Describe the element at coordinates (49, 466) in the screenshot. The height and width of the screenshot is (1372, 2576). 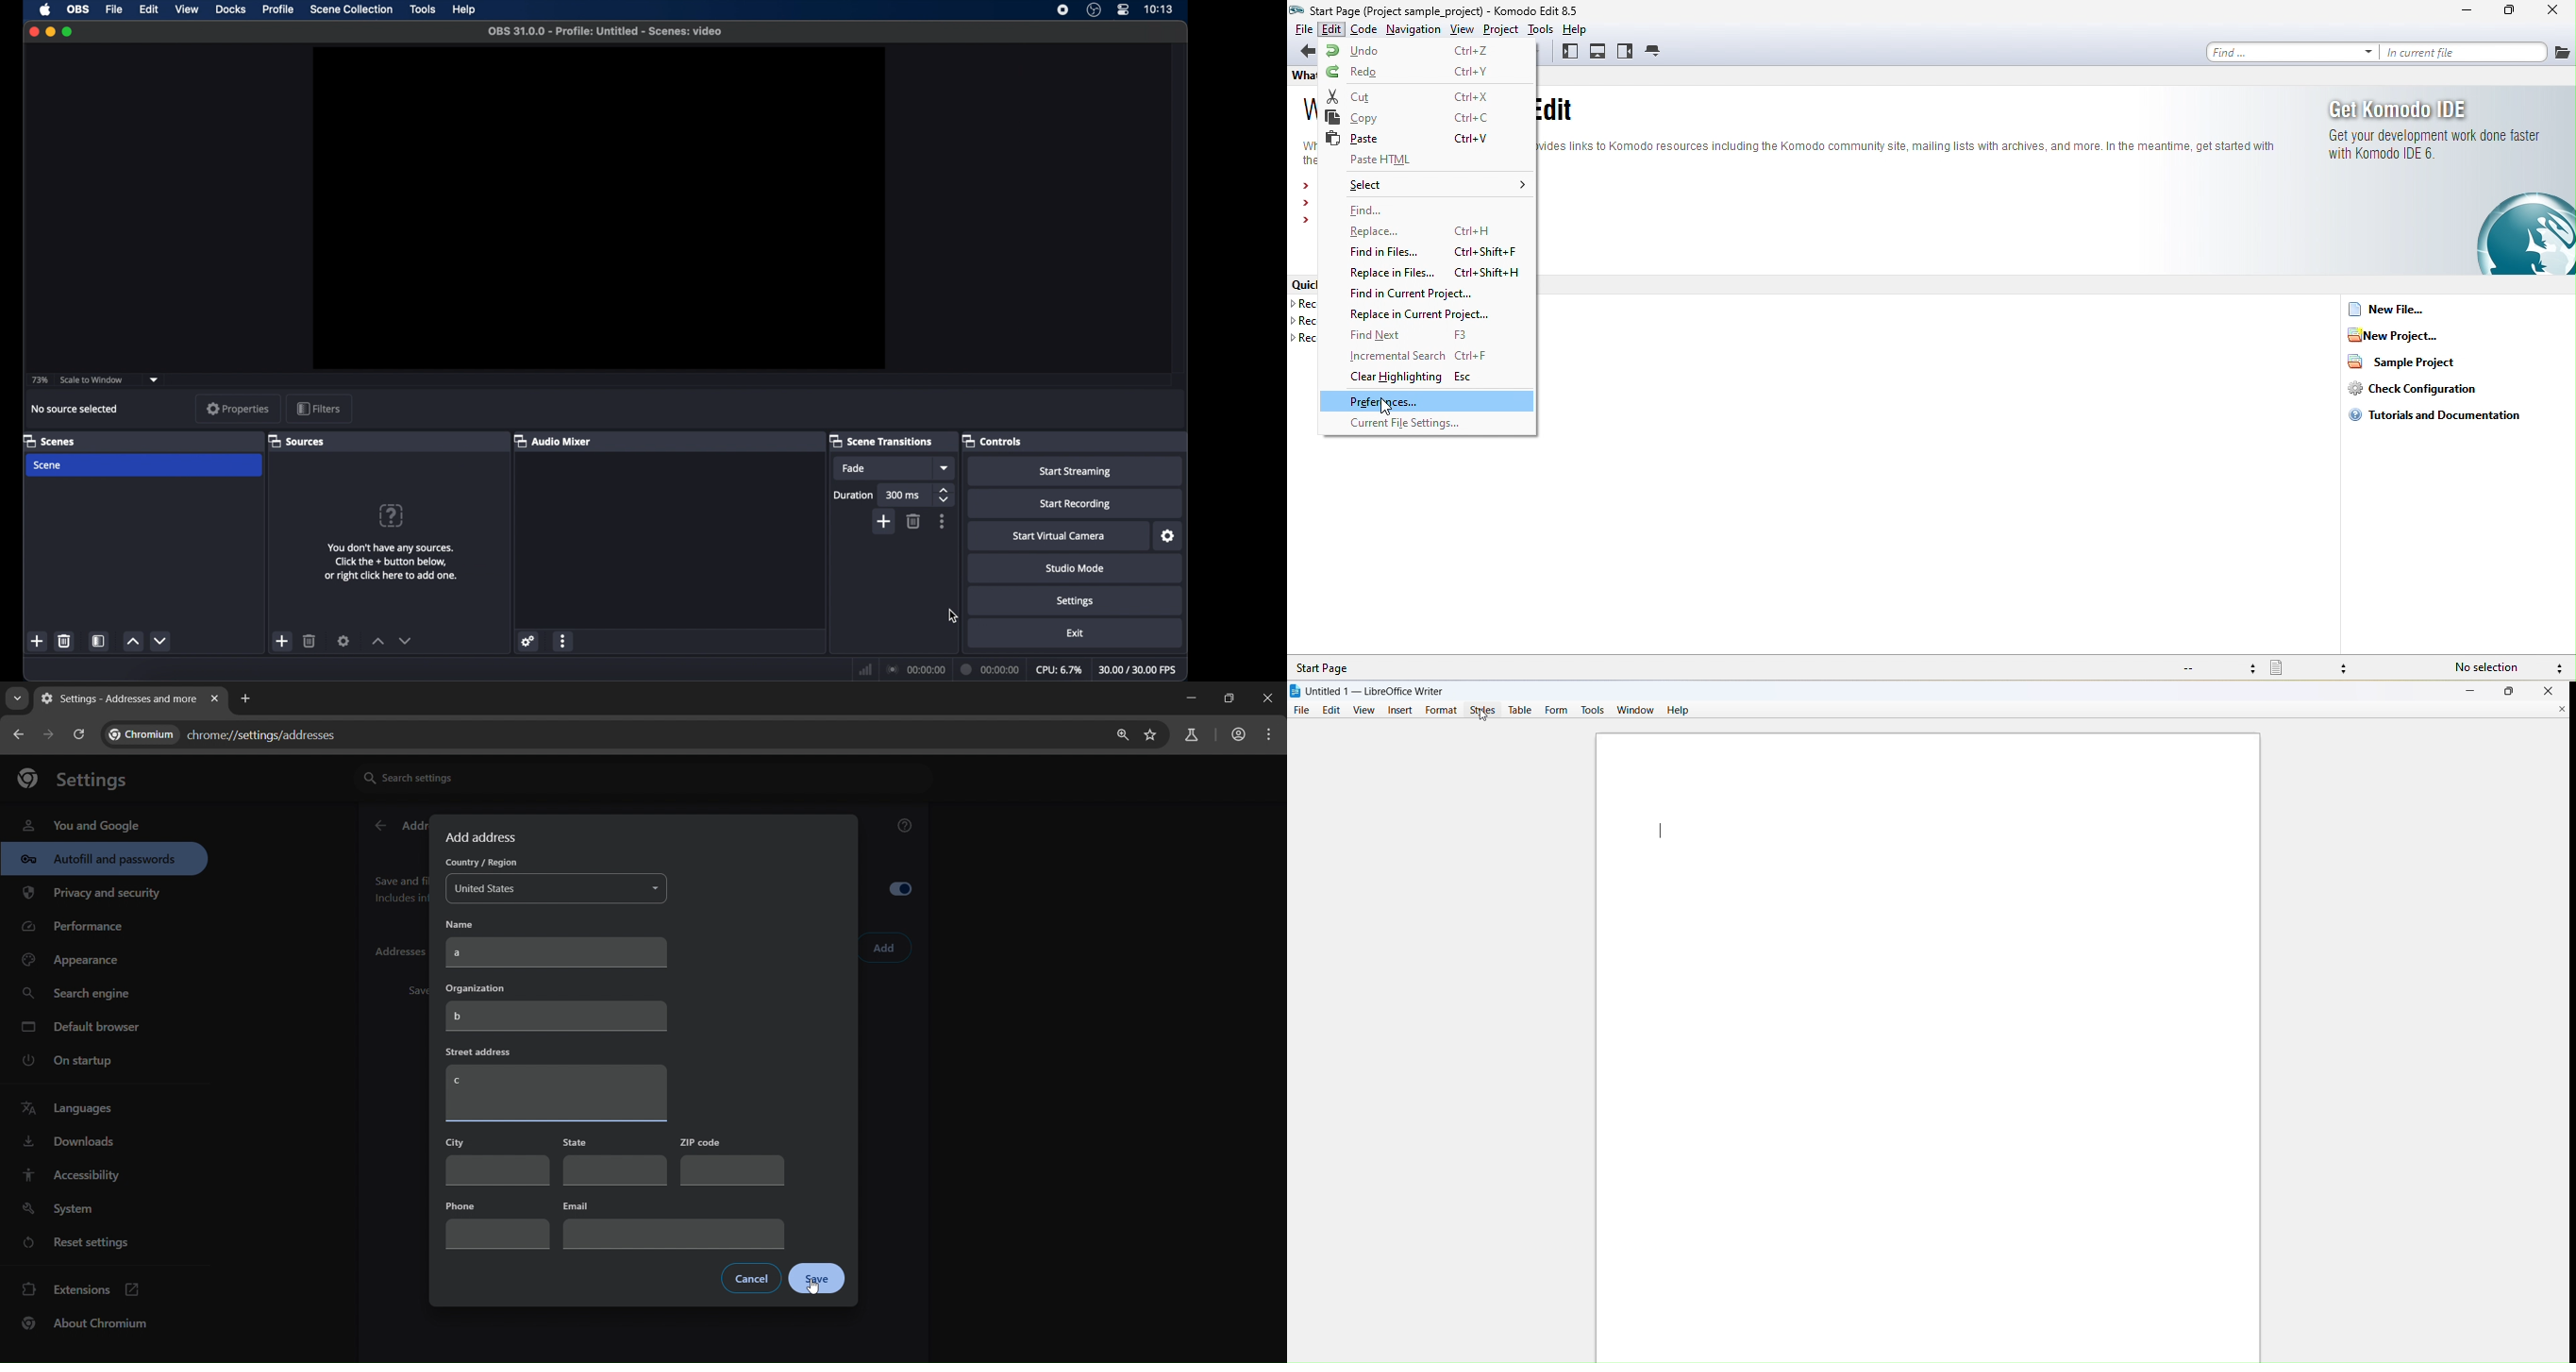
I see `scene` at that location.